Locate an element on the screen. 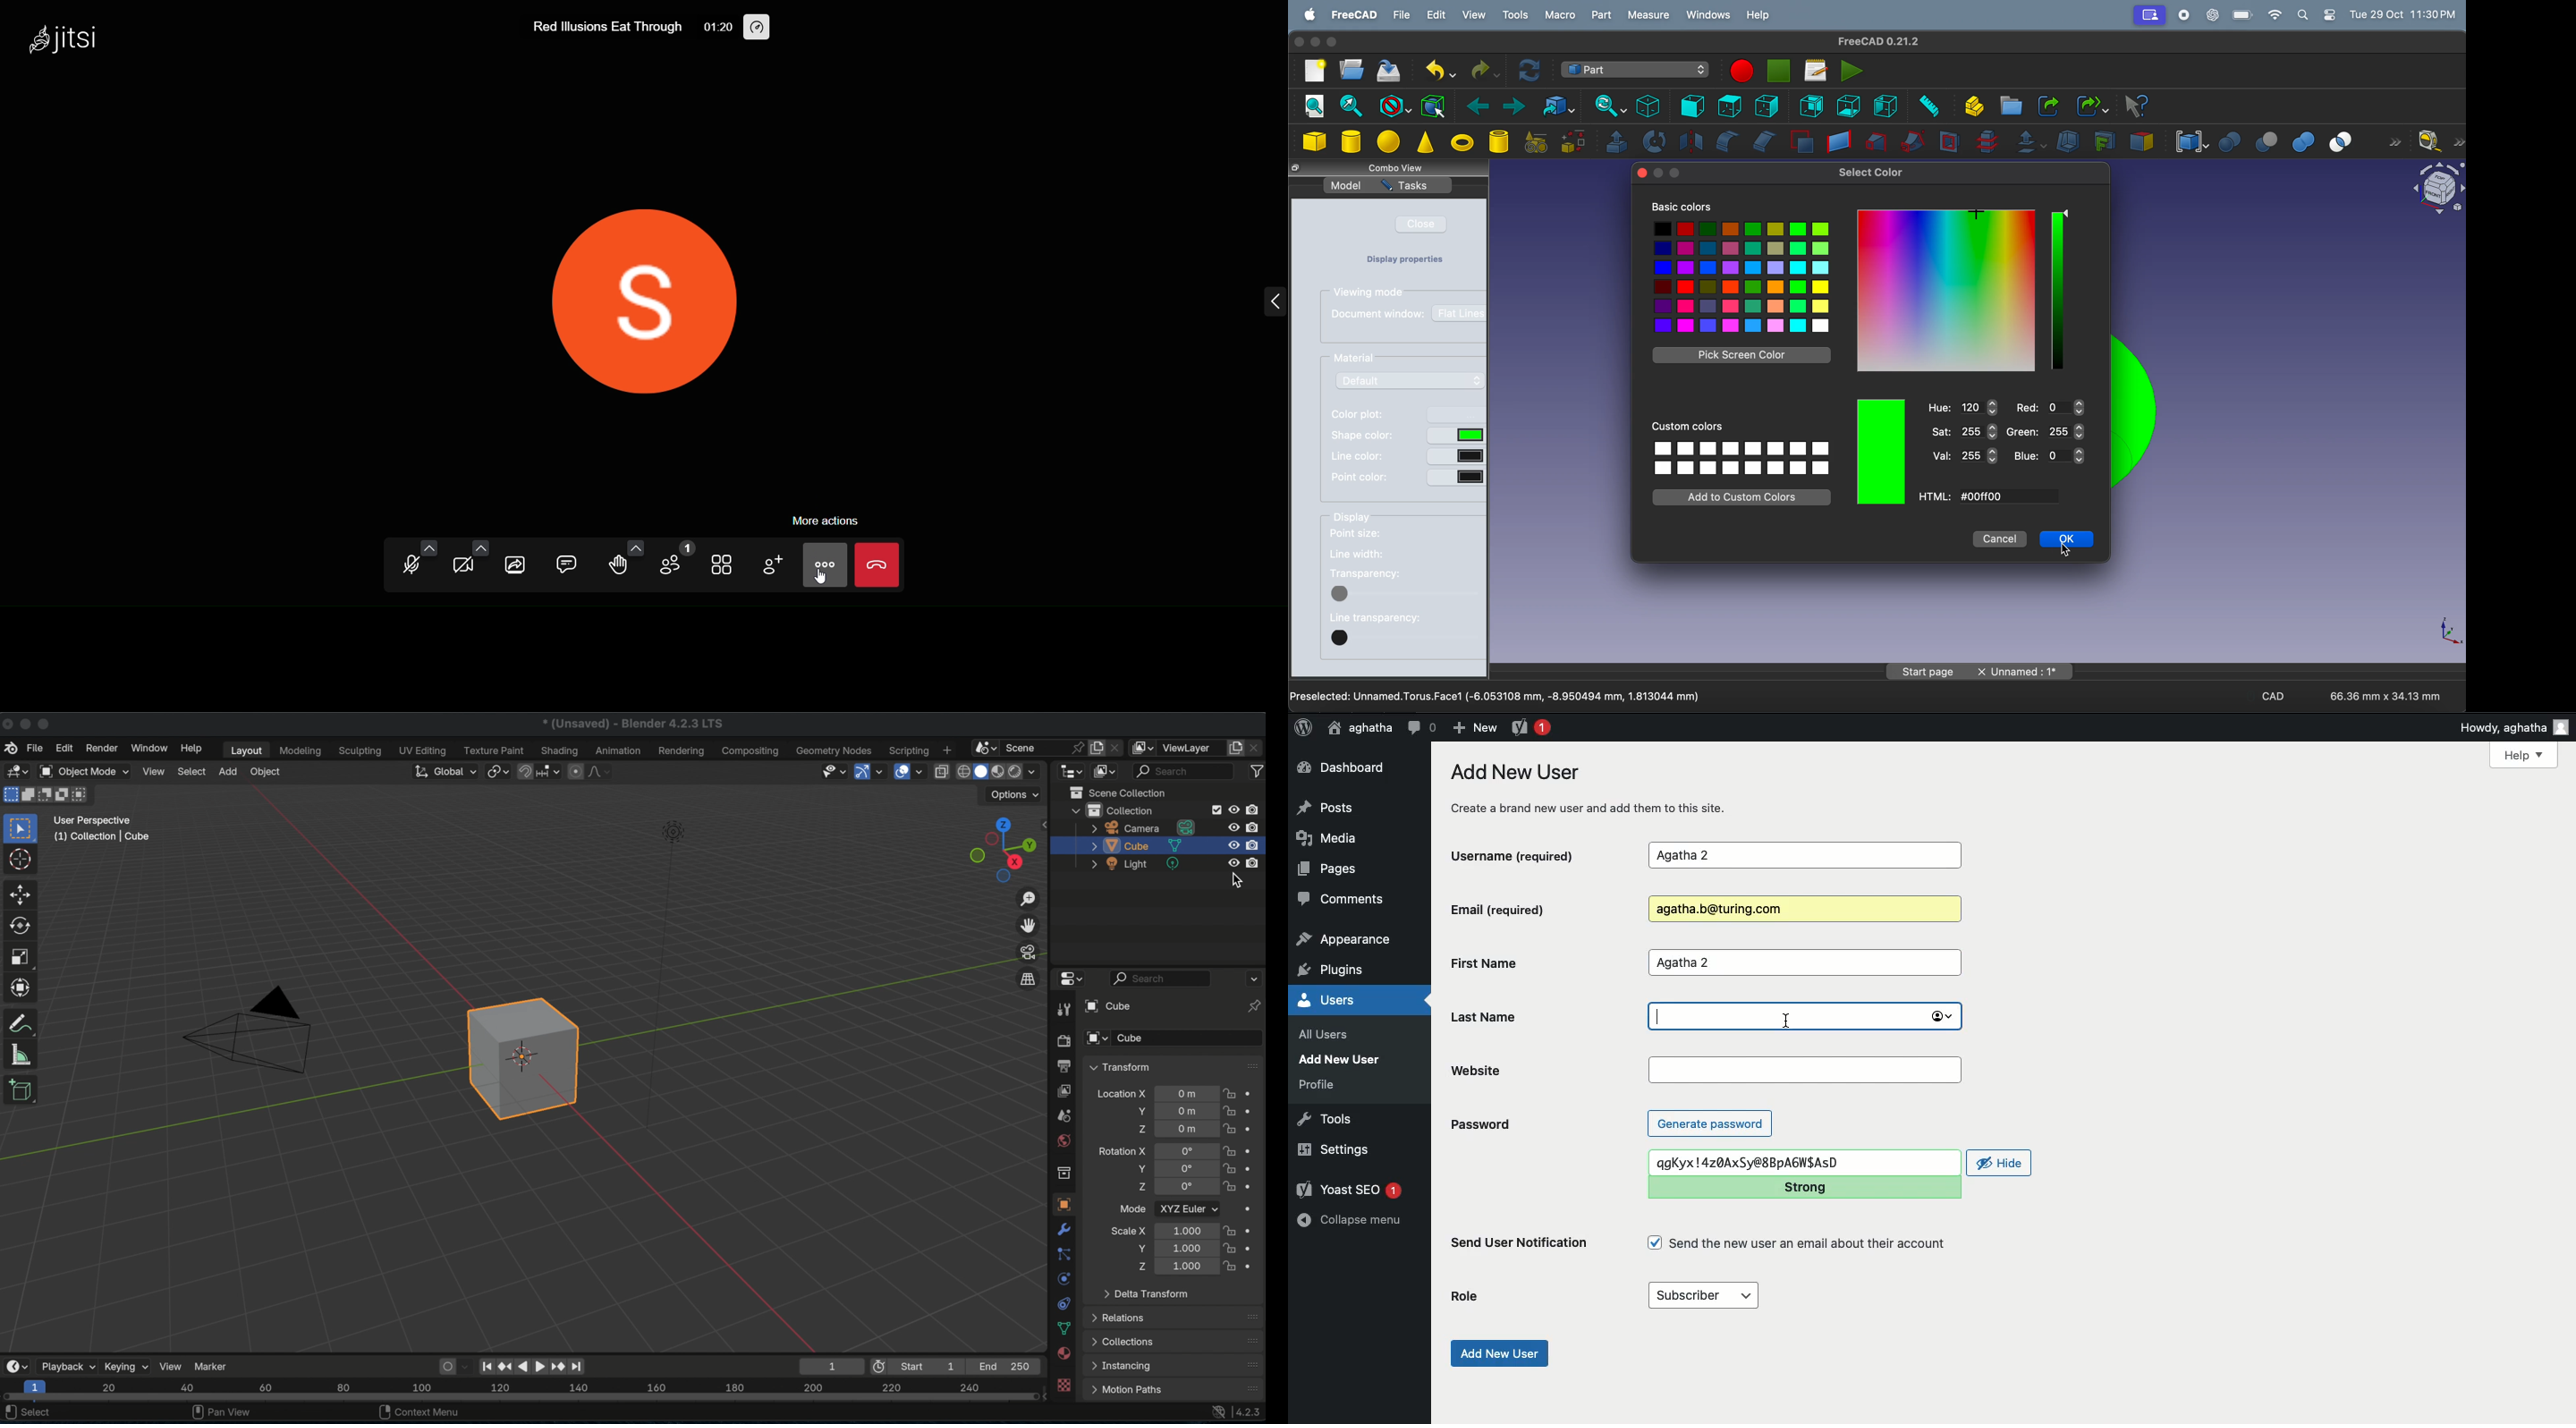 Image resolution: width=2576 pixels, height=1428 pixels. editor type is located at coordinates (1071, 771).